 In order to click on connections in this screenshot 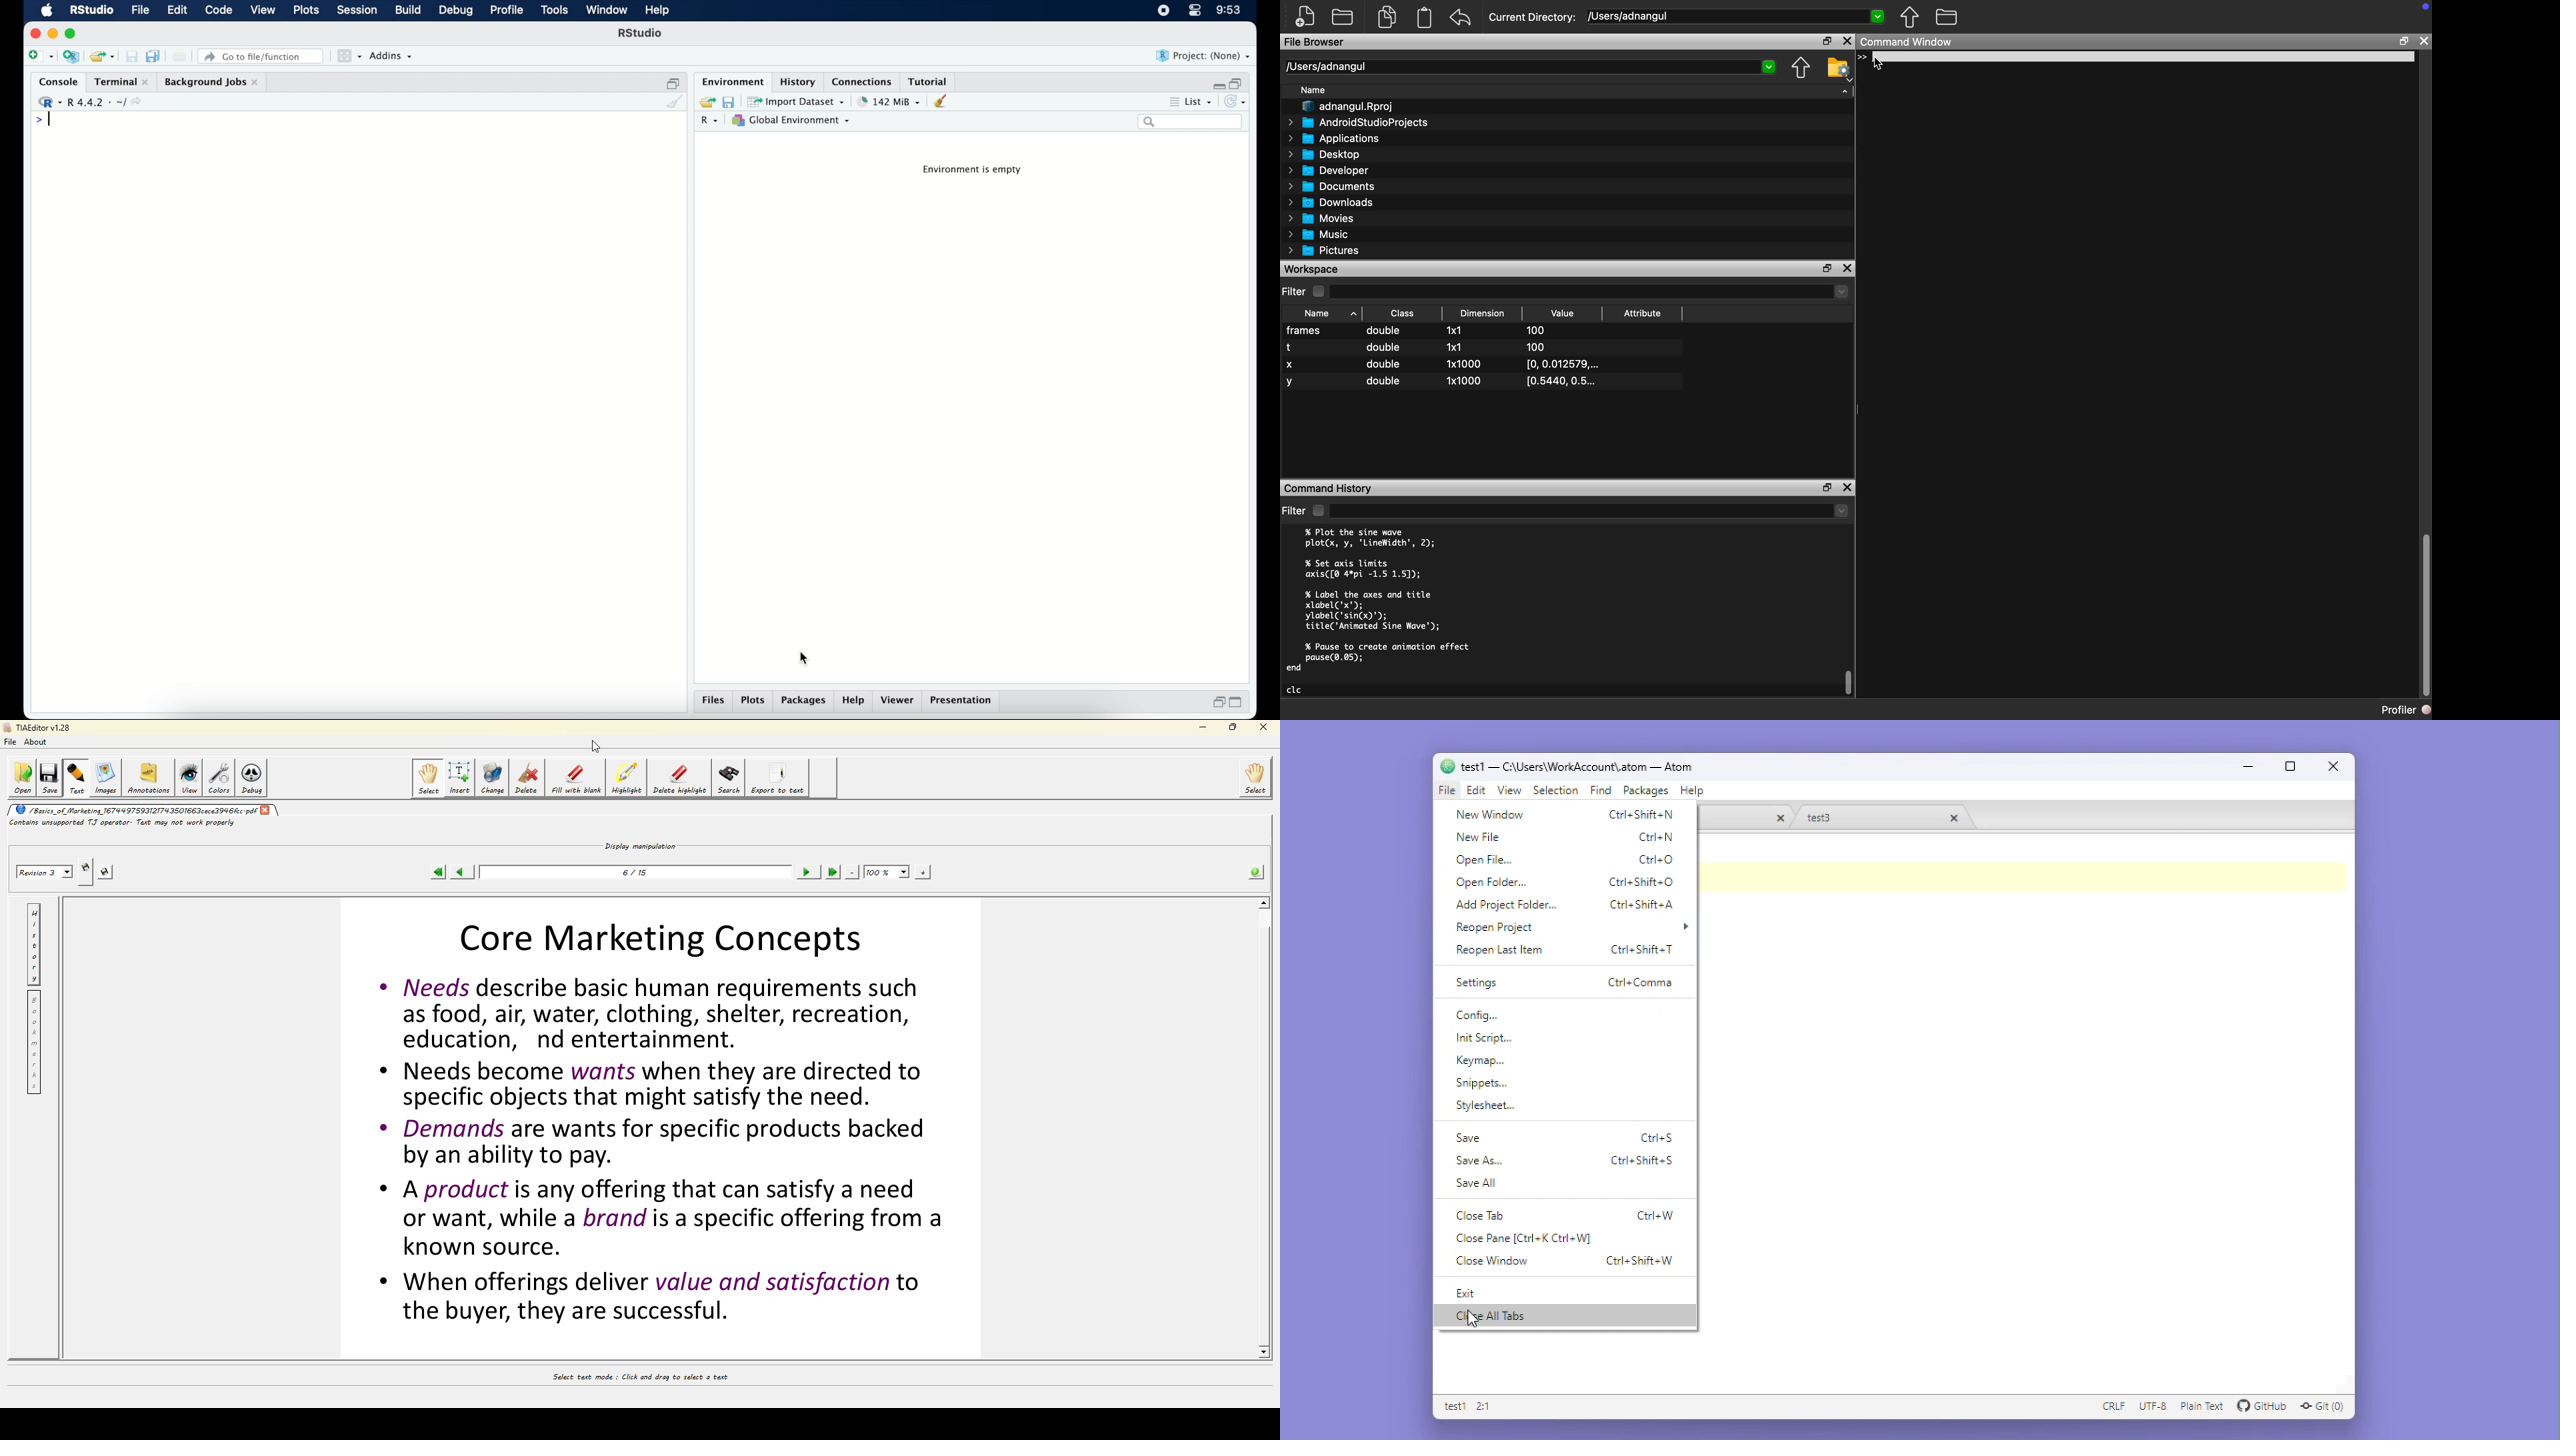, I will do `click(863, 81)`.